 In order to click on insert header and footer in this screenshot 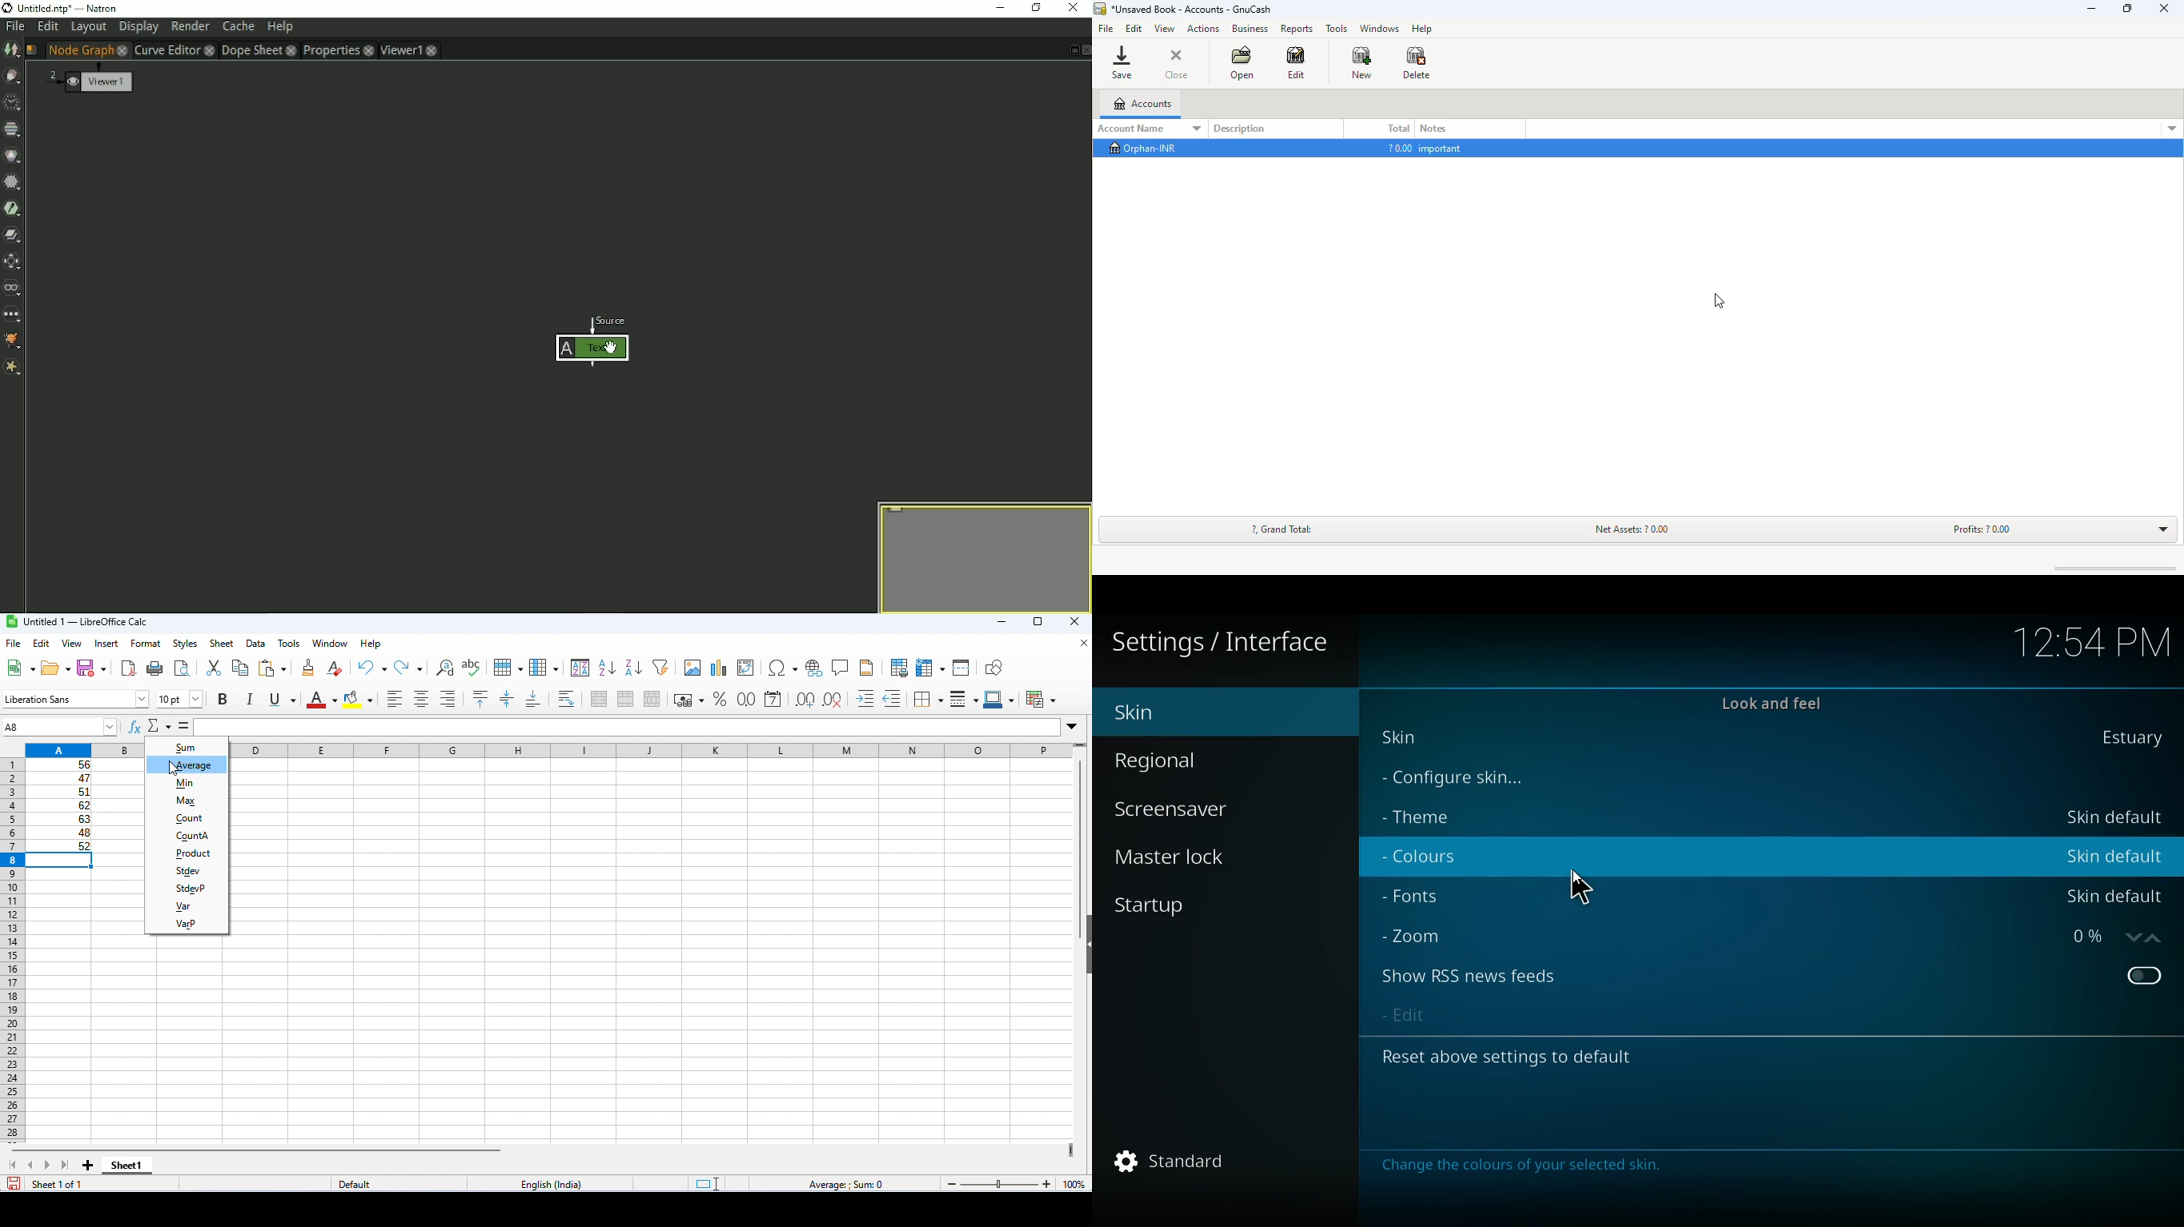, I will do `click(866, 668)`.